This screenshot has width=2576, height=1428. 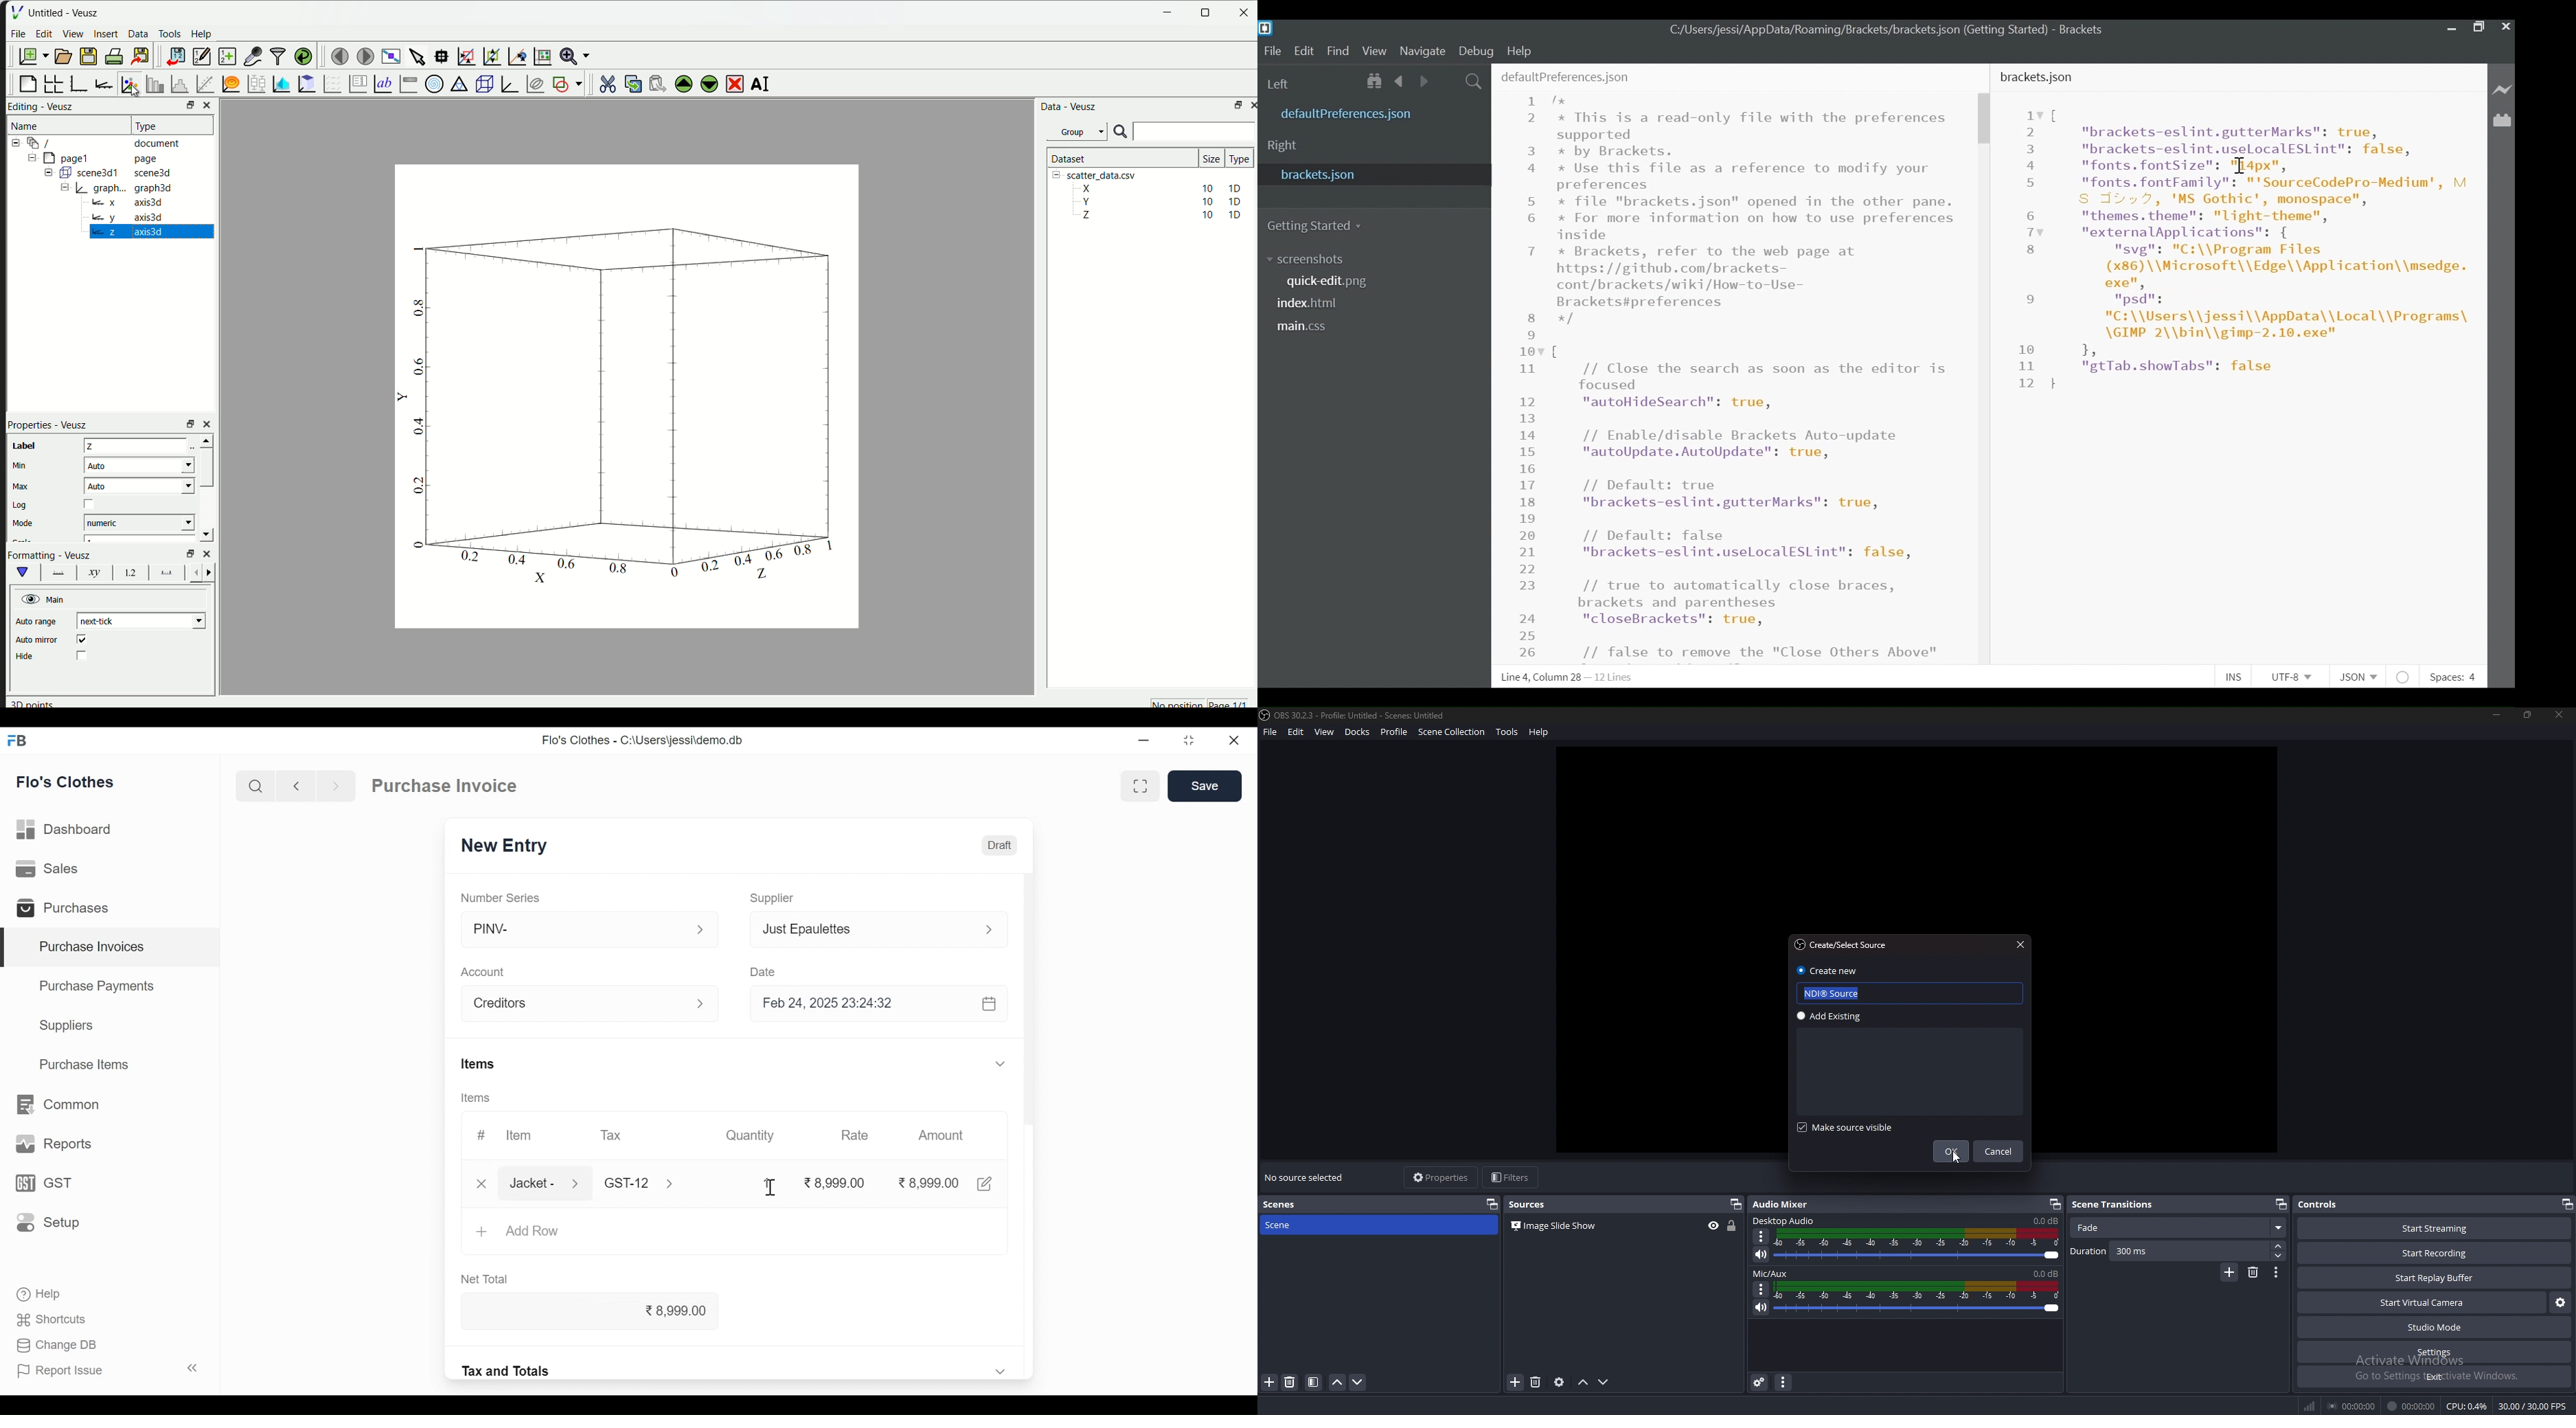 I want to click on Feb 24, 2025 23:24:32, so click(x=881, y=1005).